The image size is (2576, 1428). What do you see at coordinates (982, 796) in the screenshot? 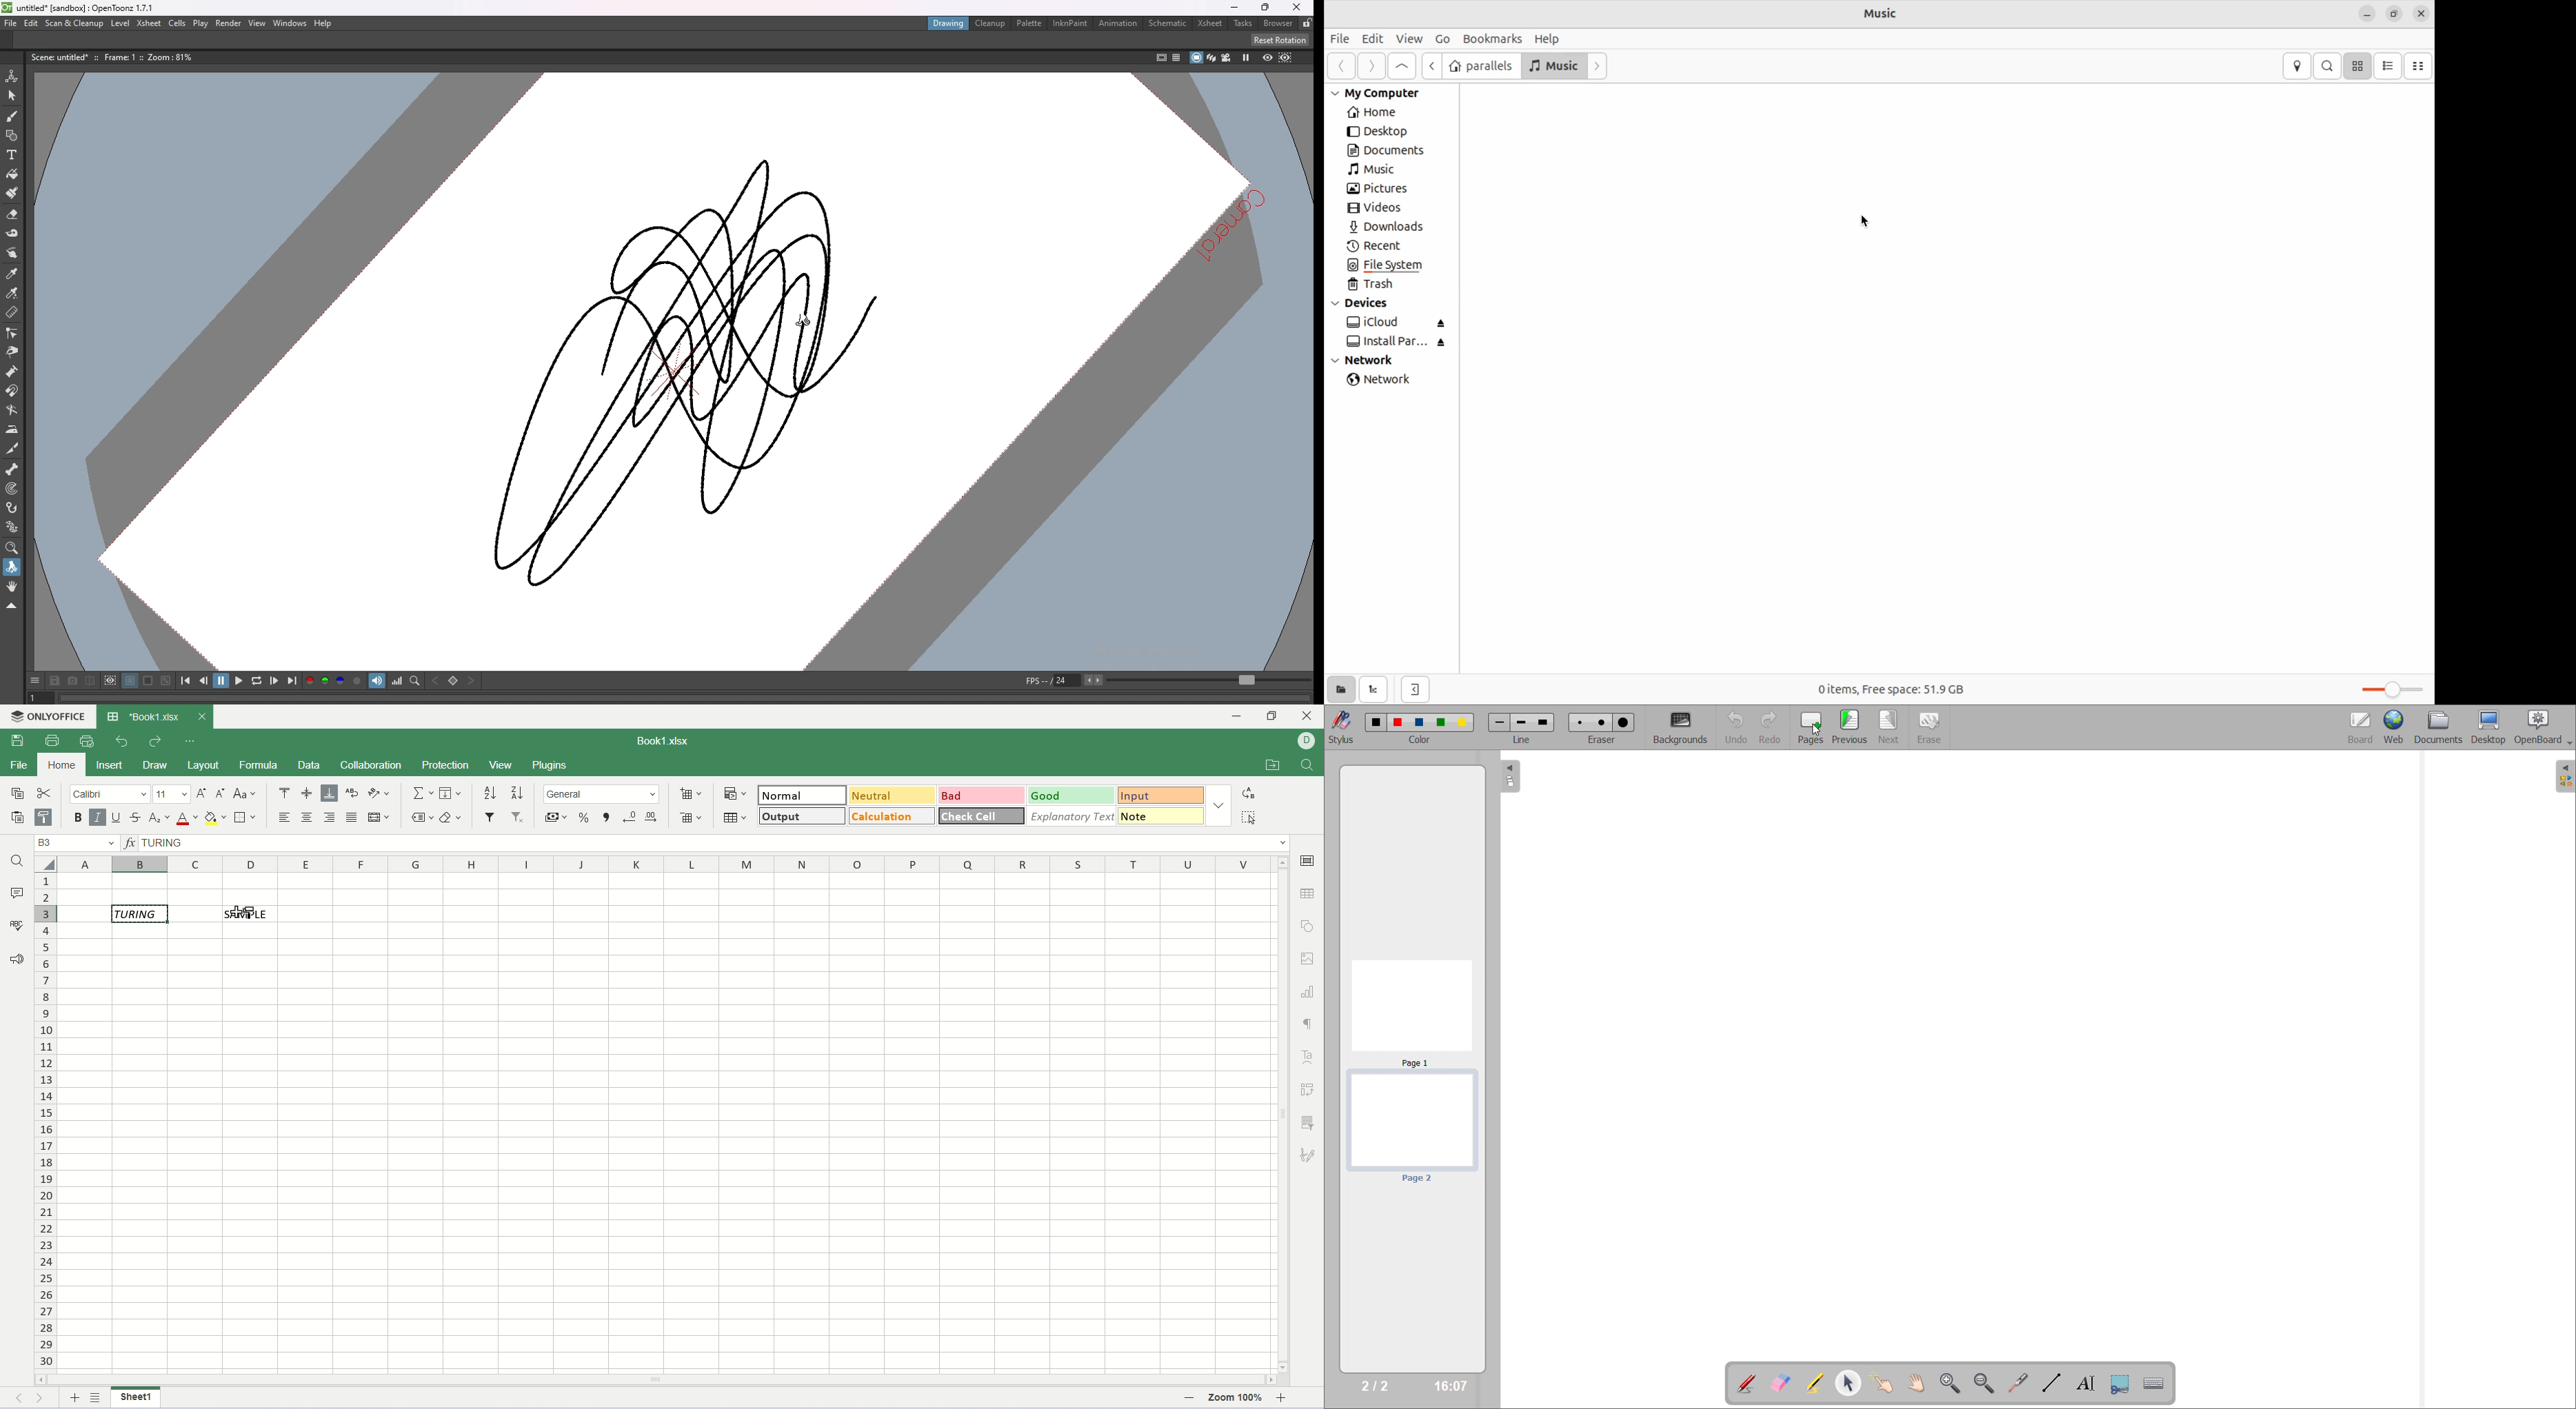
I see `bad` at bounding box center [982, 796].